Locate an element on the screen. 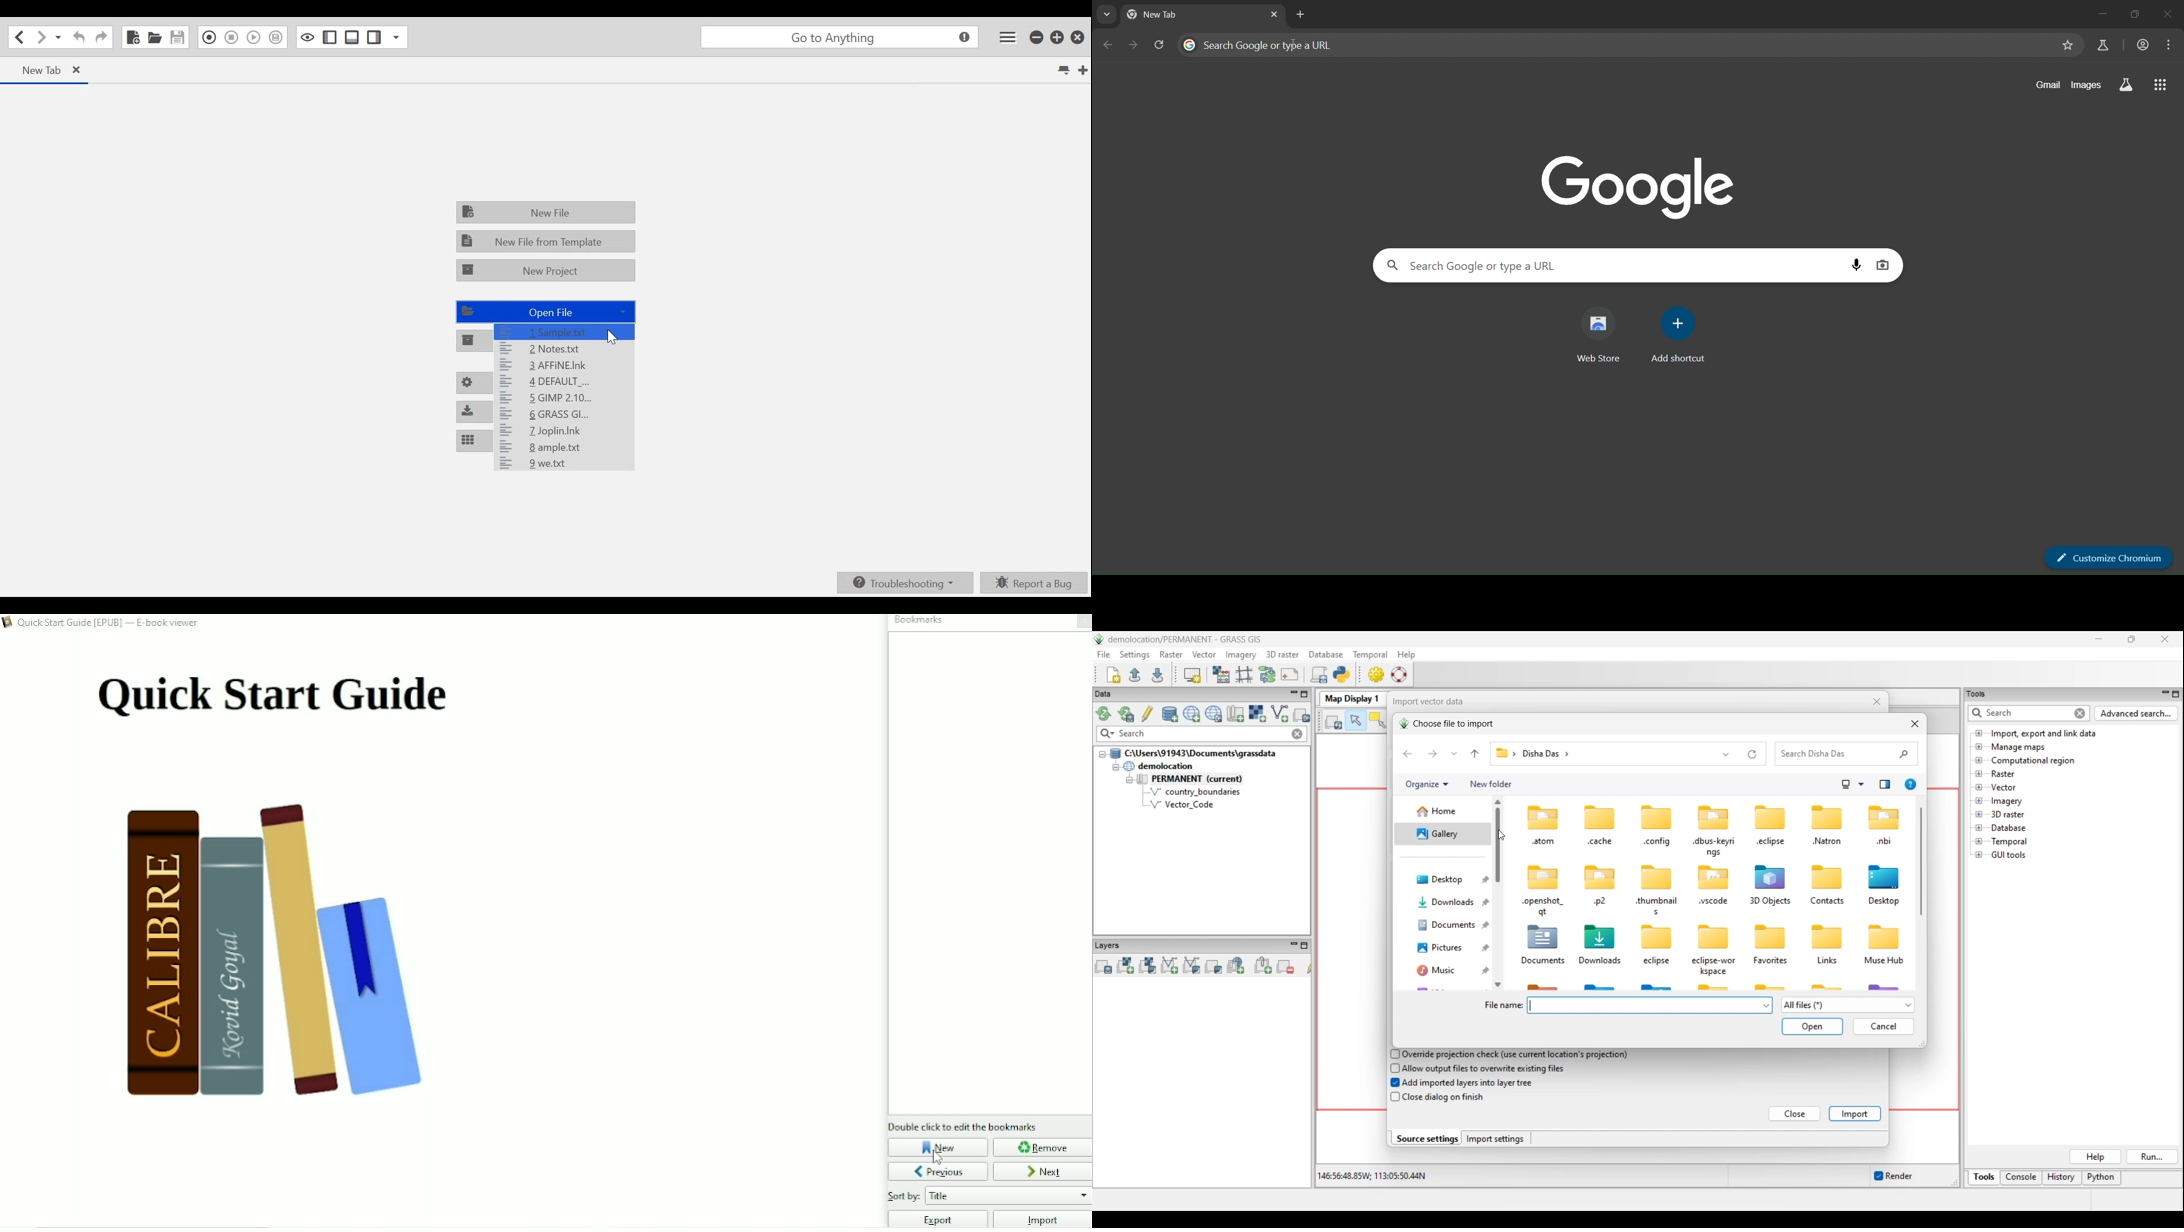 This screenshot has width=2184, height=1232. add shortcut is located at coordinates (1678, 336).